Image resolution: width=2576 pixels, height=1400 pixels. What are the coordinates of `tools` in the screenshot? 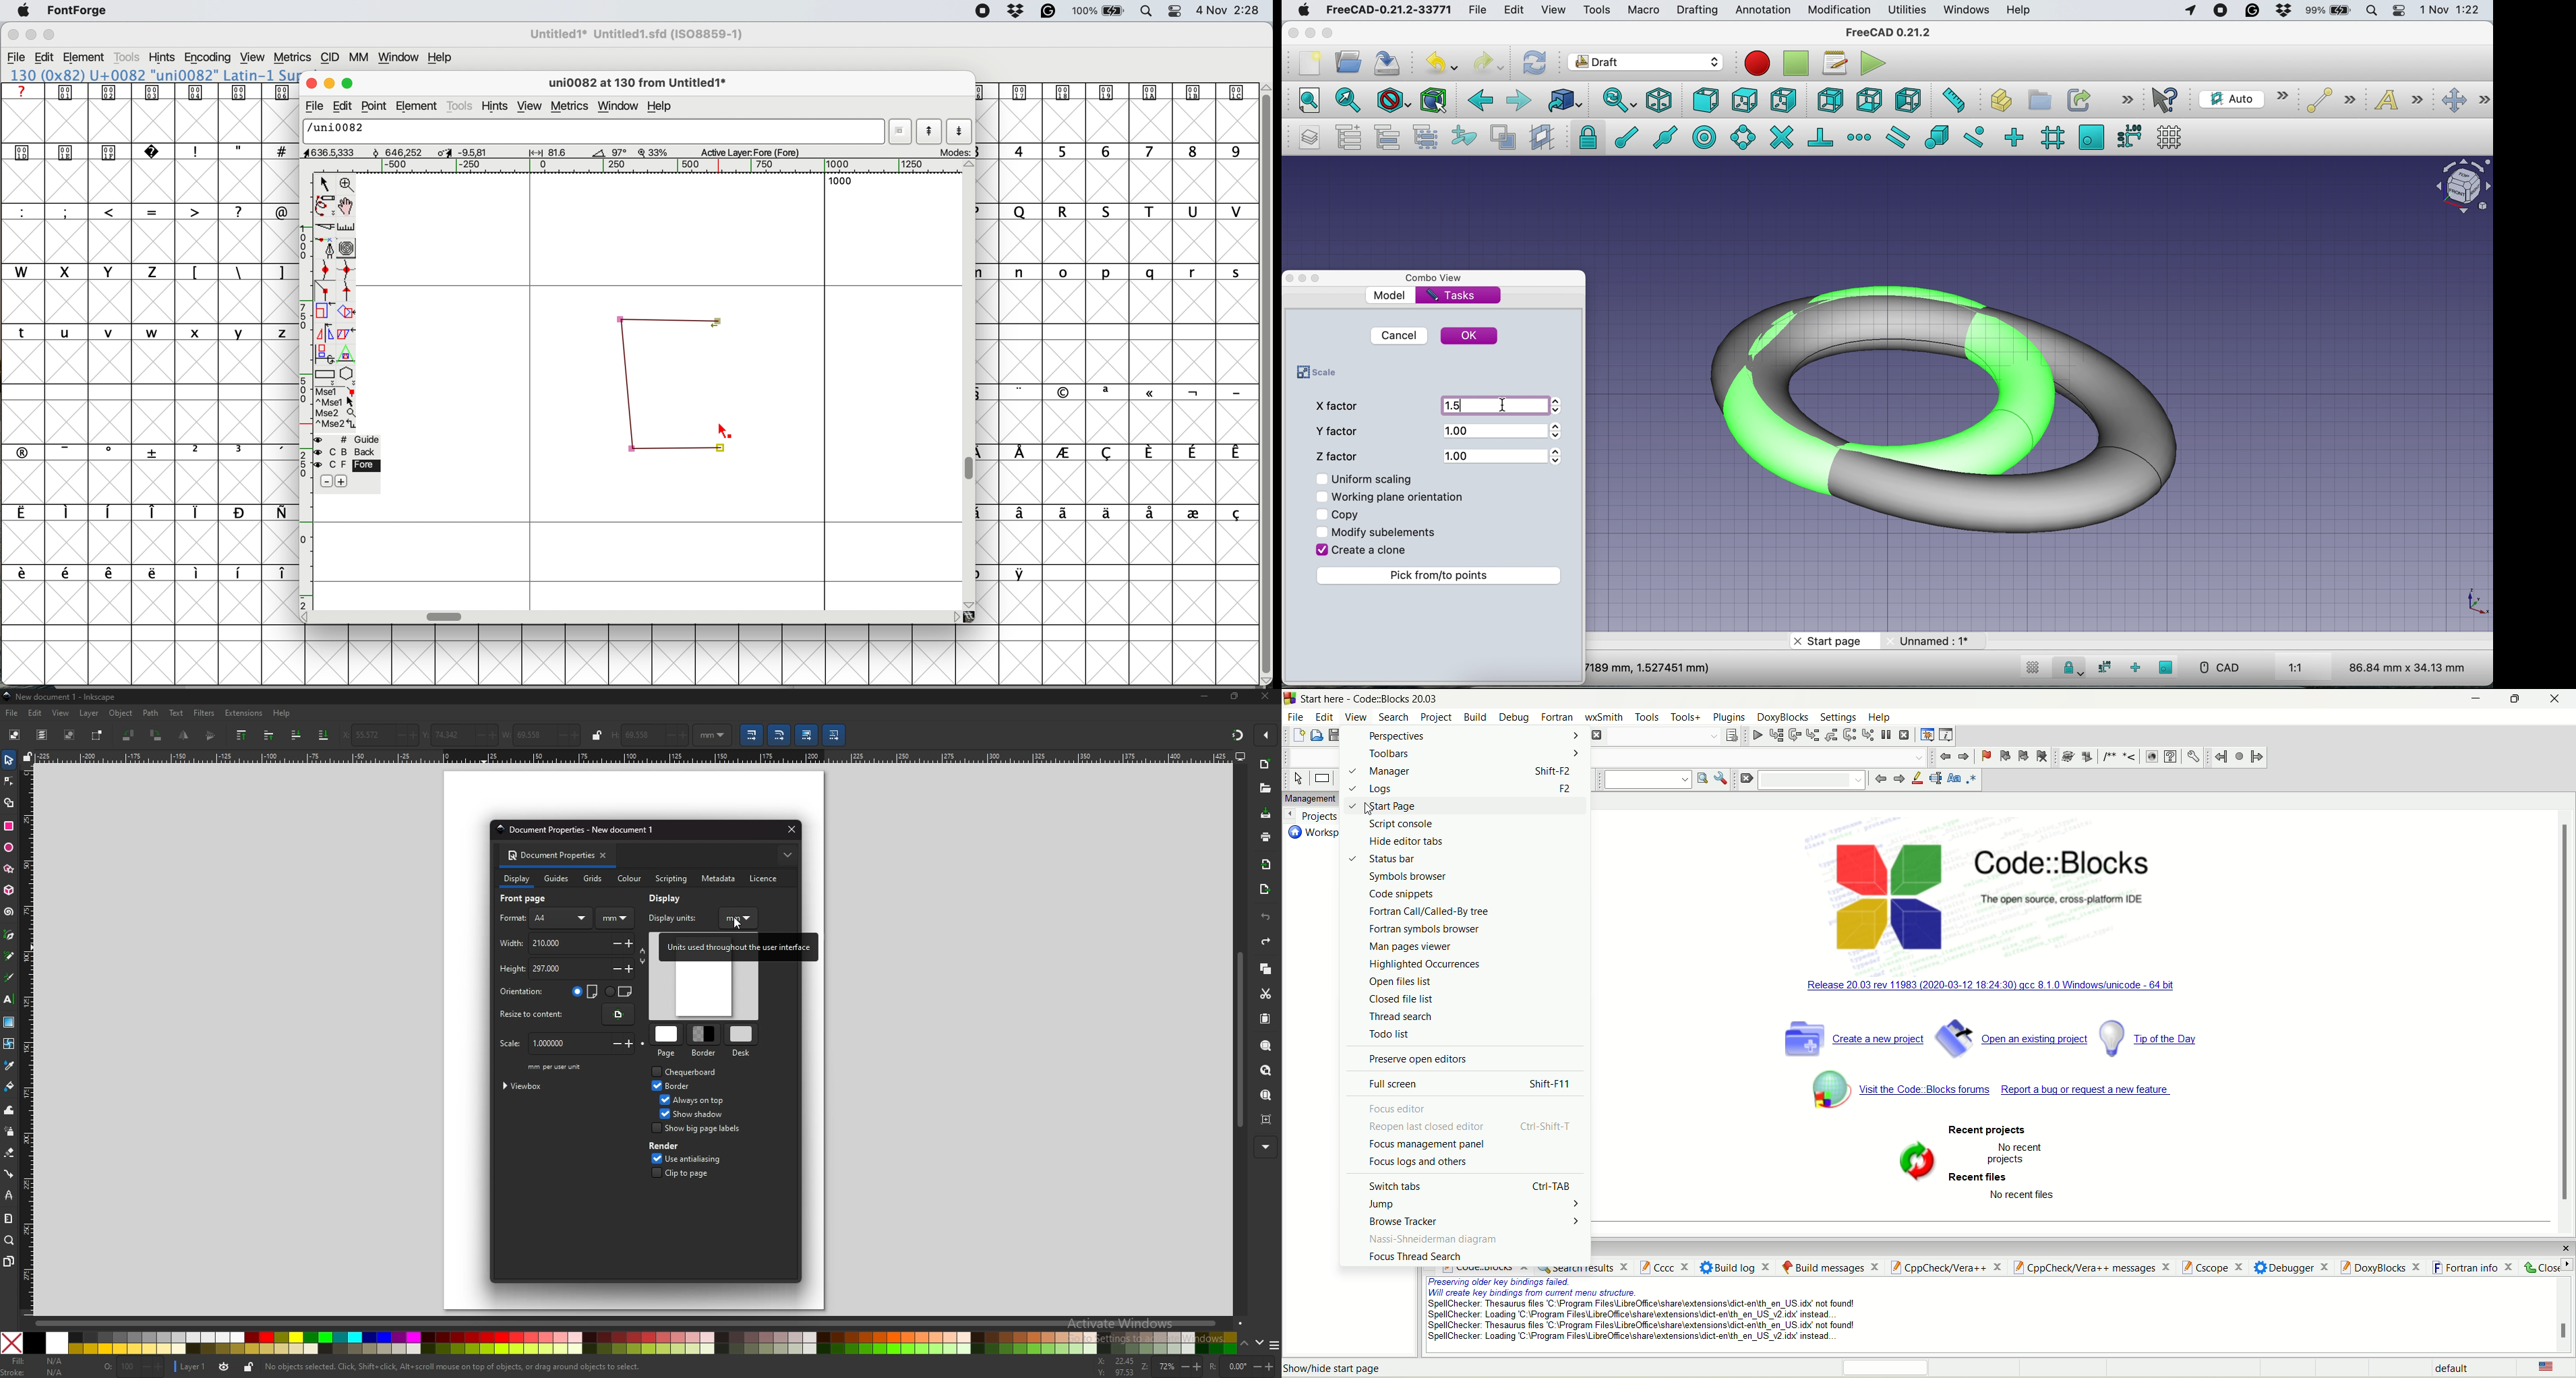 It's located at (1646, 717).